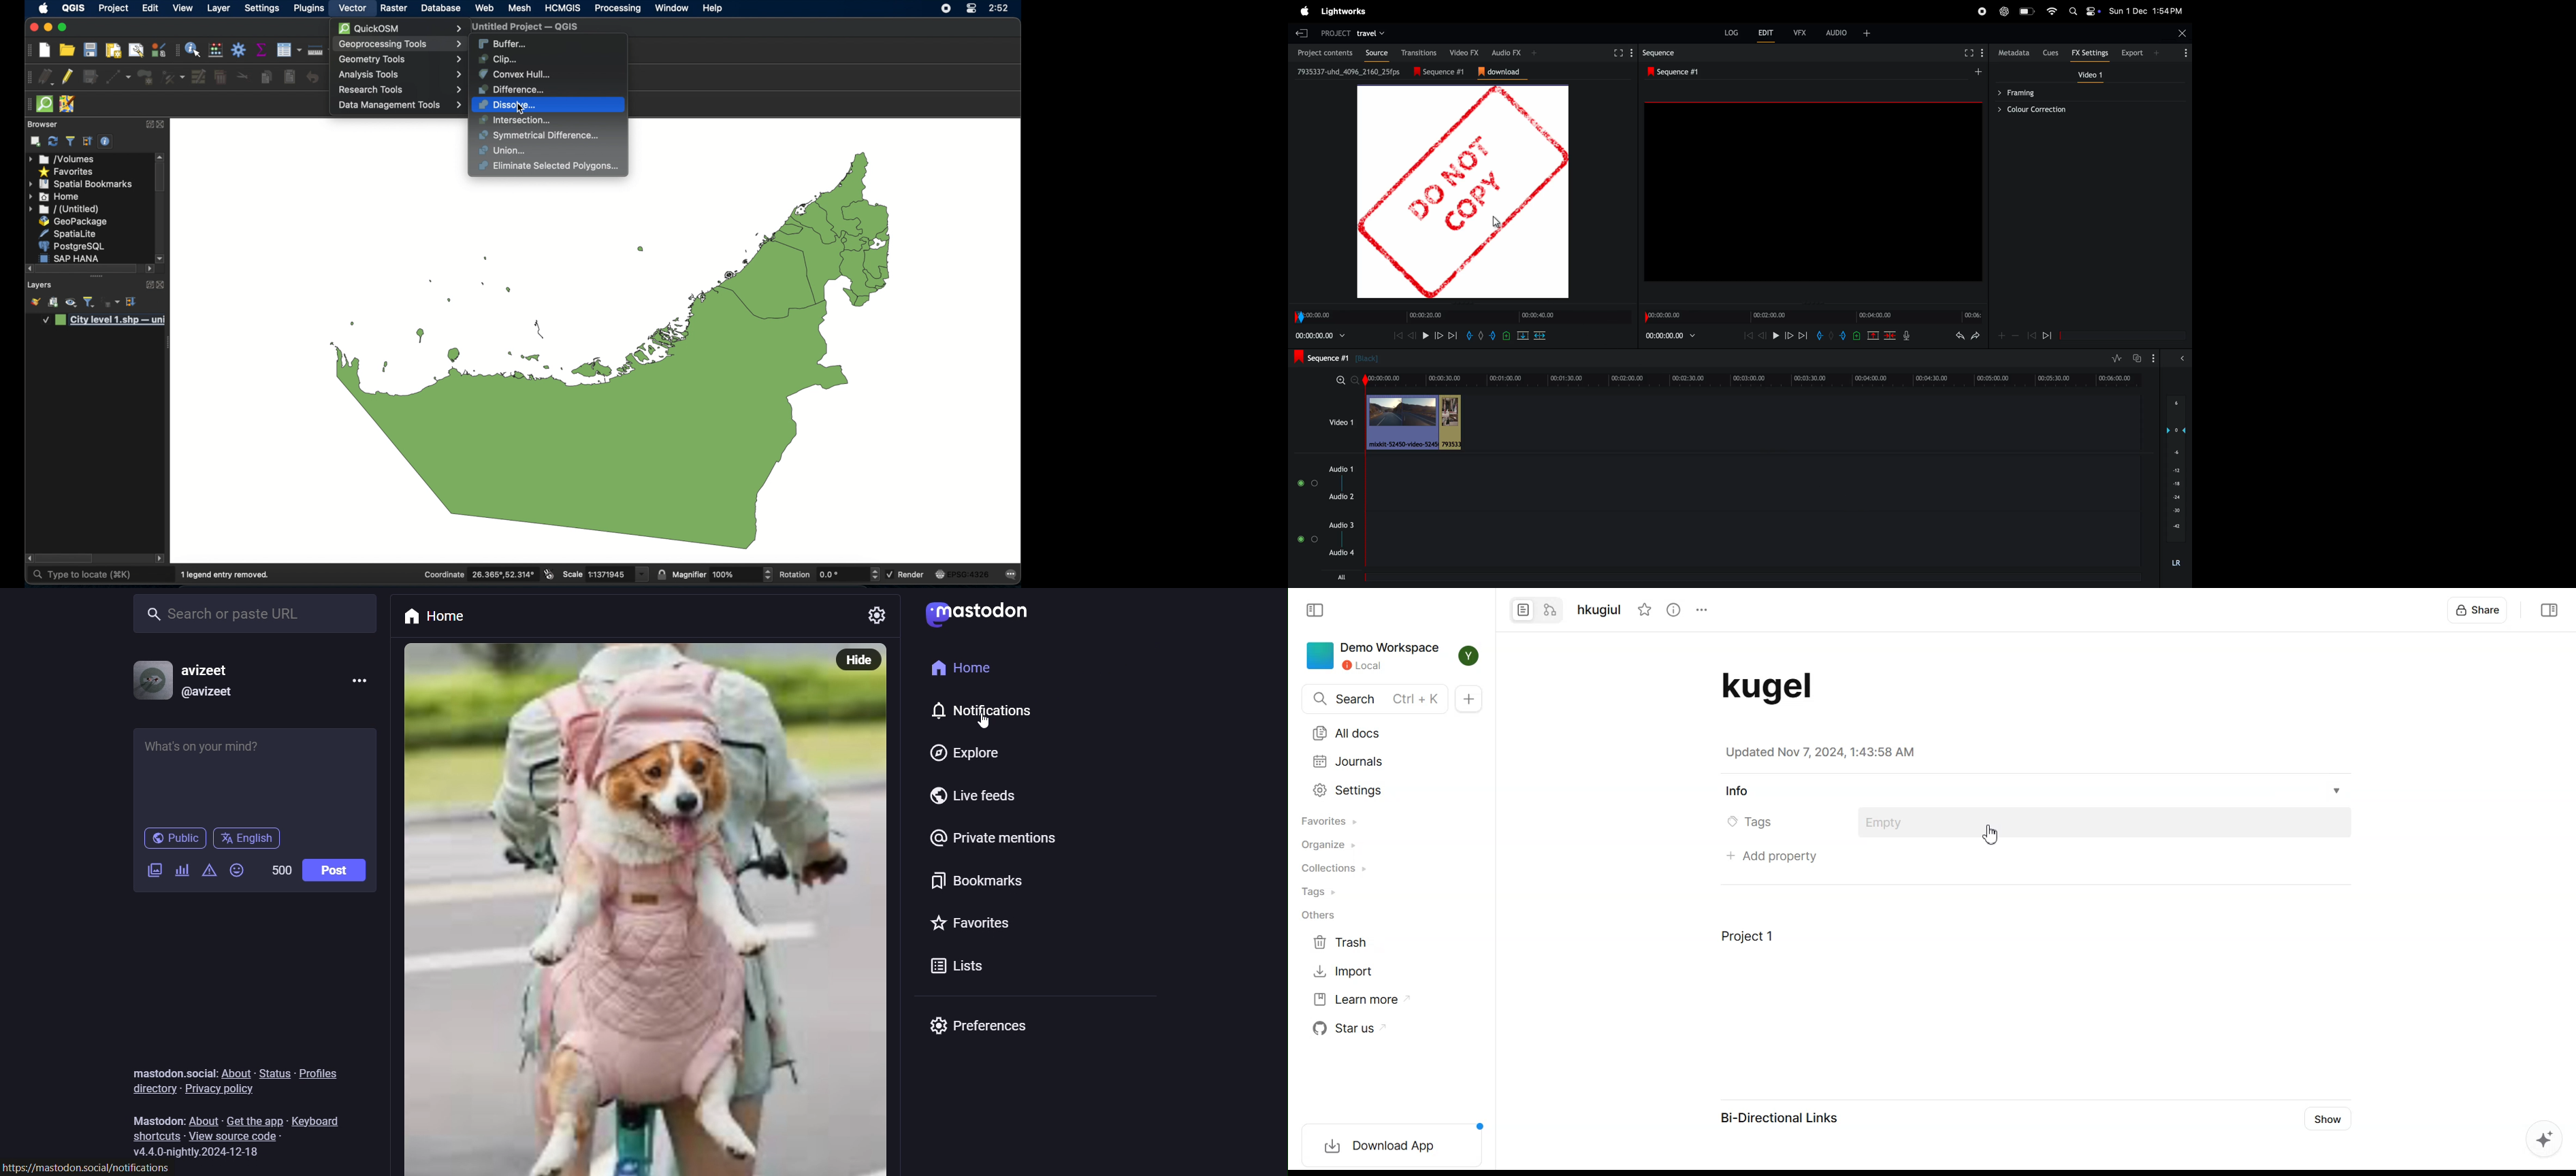 The height and width of the screenshot is (1176, 2576). I want to click on hkugiul, so click(1603, 610).